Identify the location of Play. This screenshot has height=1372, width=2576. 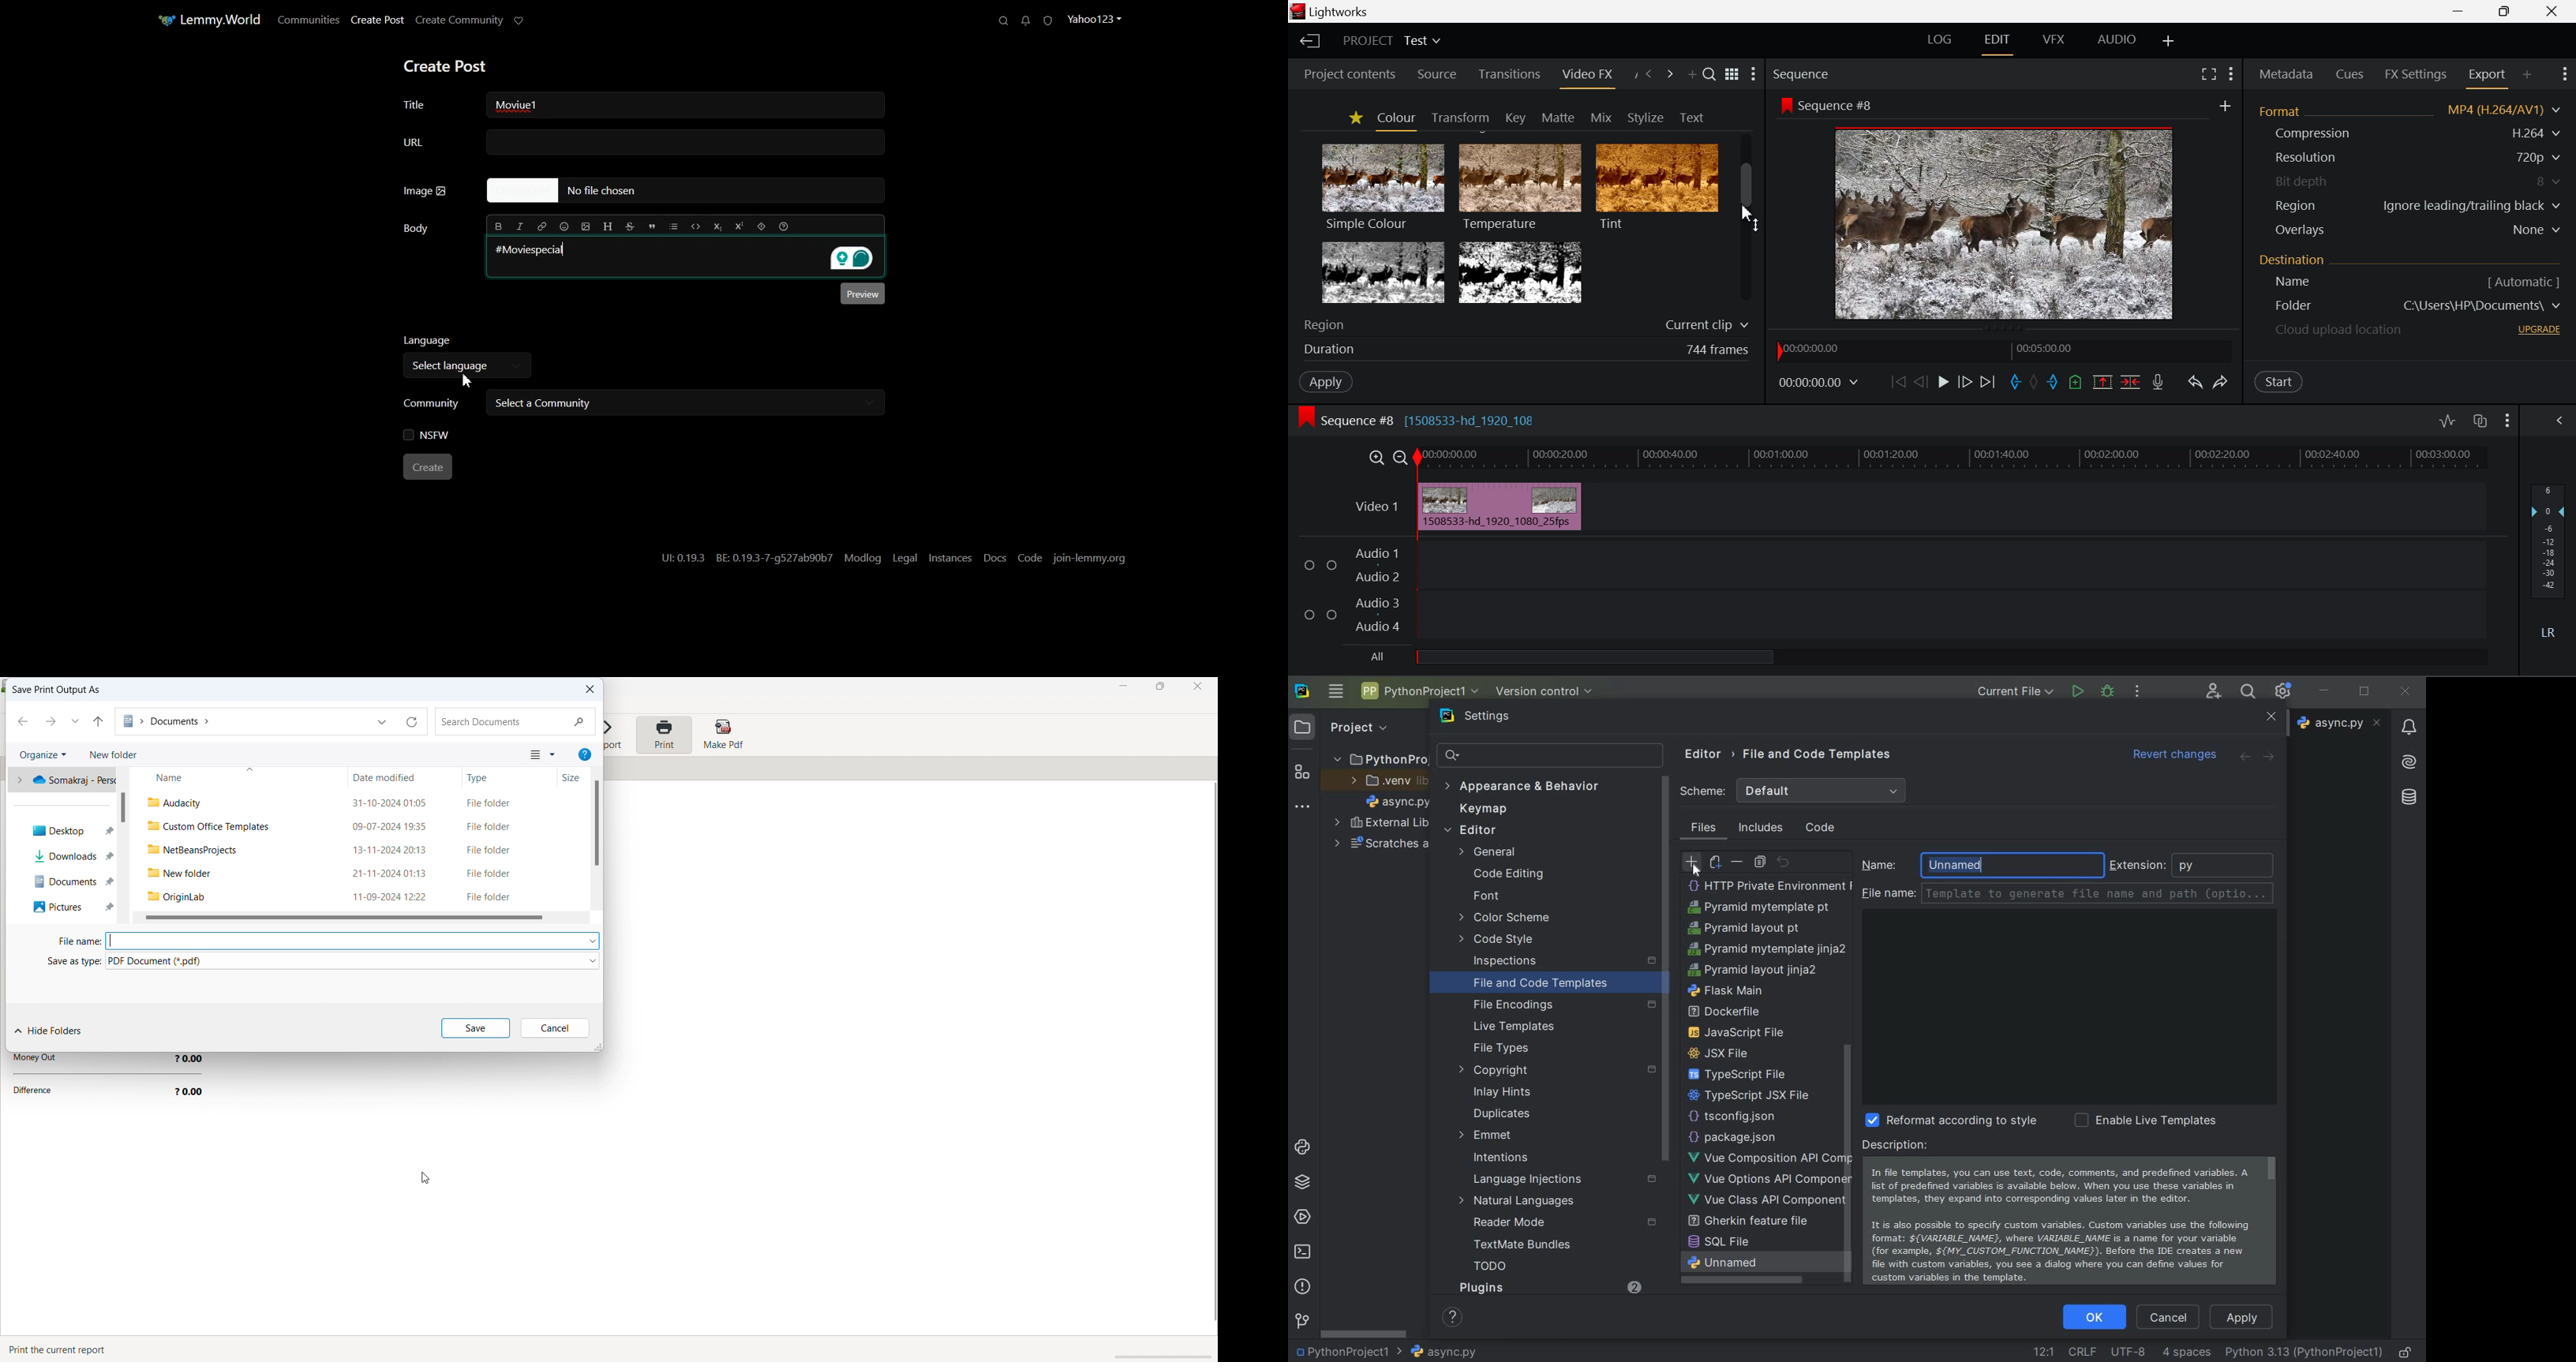
(1943, 384).